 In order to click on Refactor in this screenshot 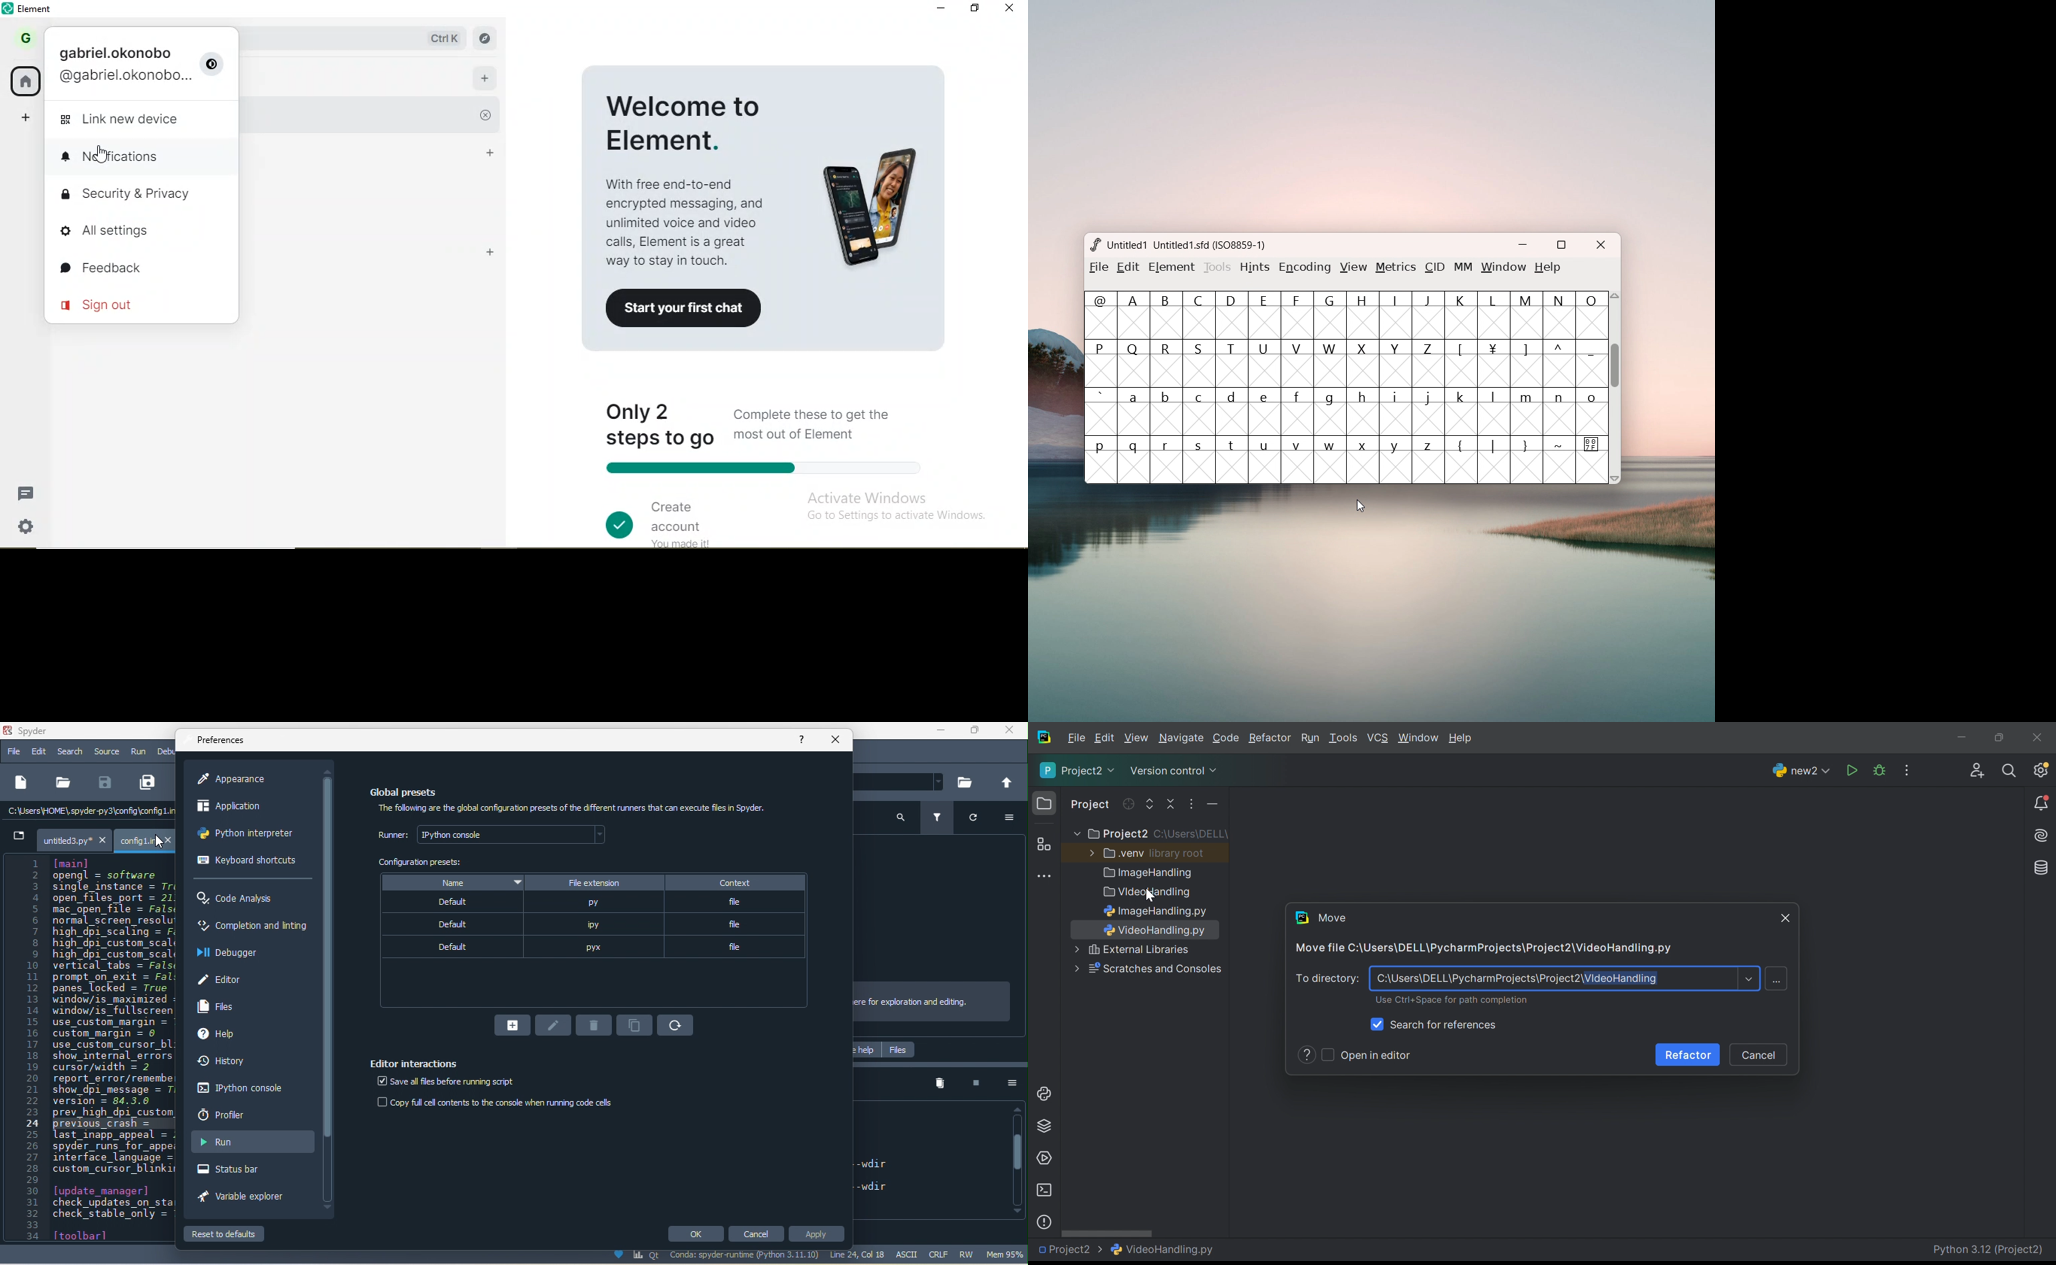, I will do `click(1688, 1057)`.